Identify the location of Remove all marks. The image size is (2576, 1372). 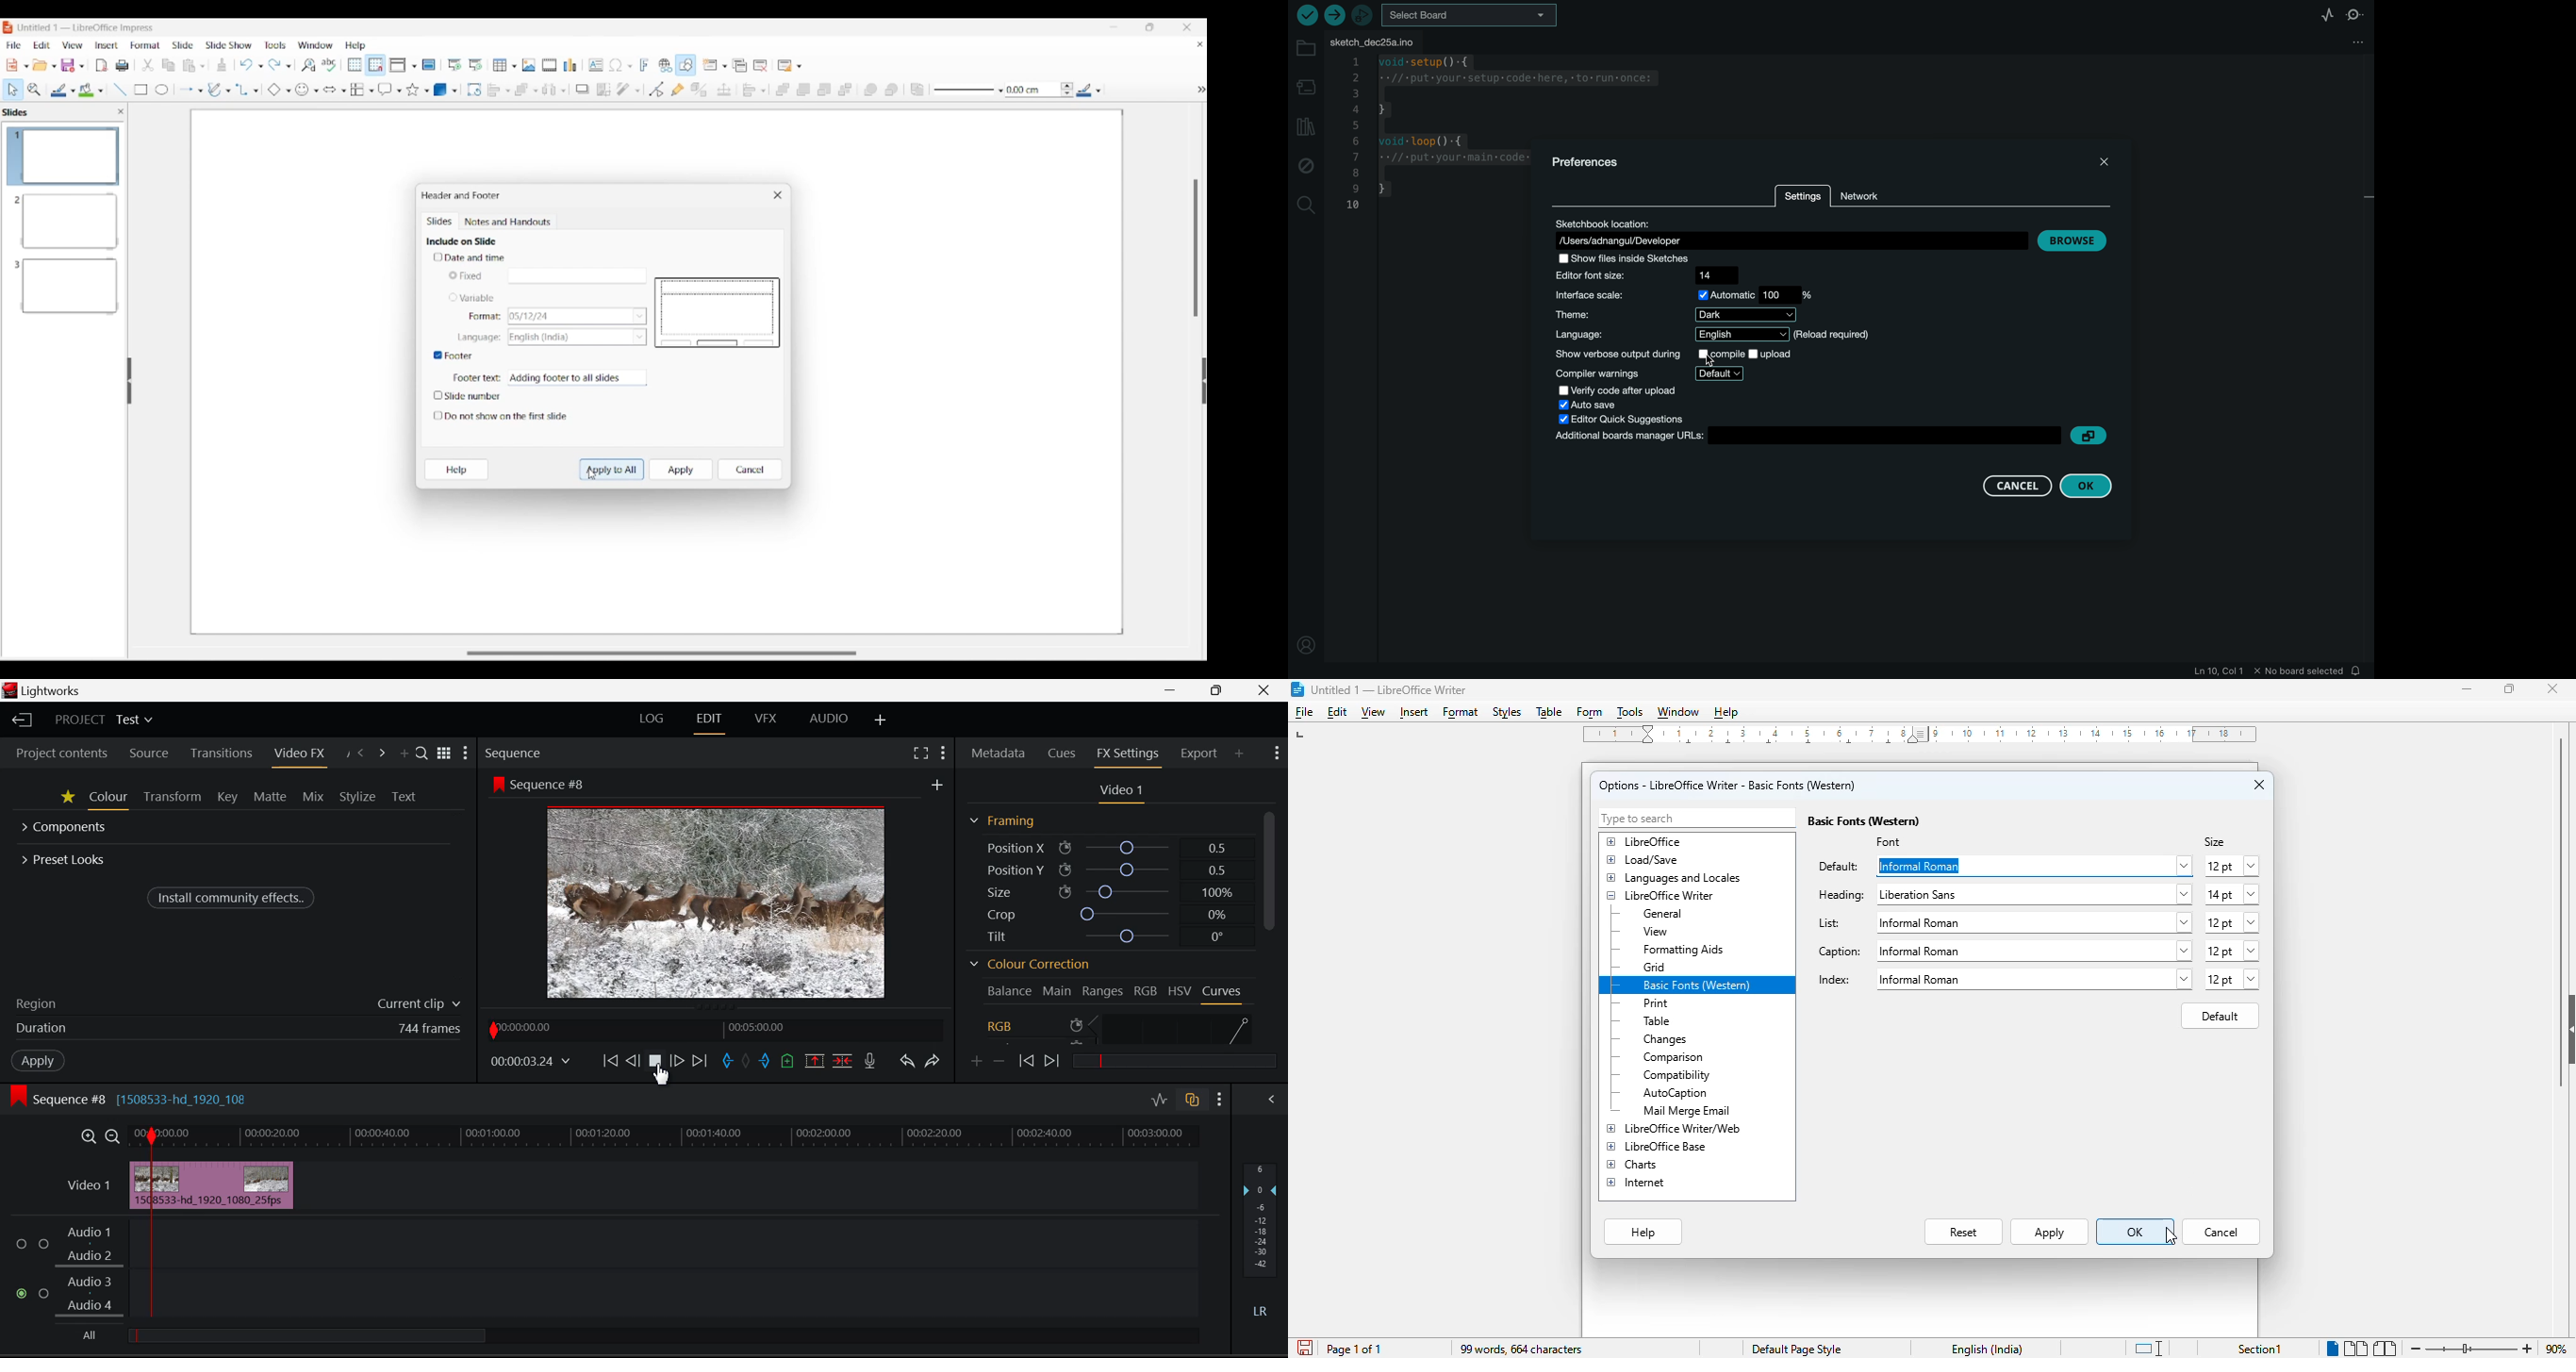
(747, 1062).